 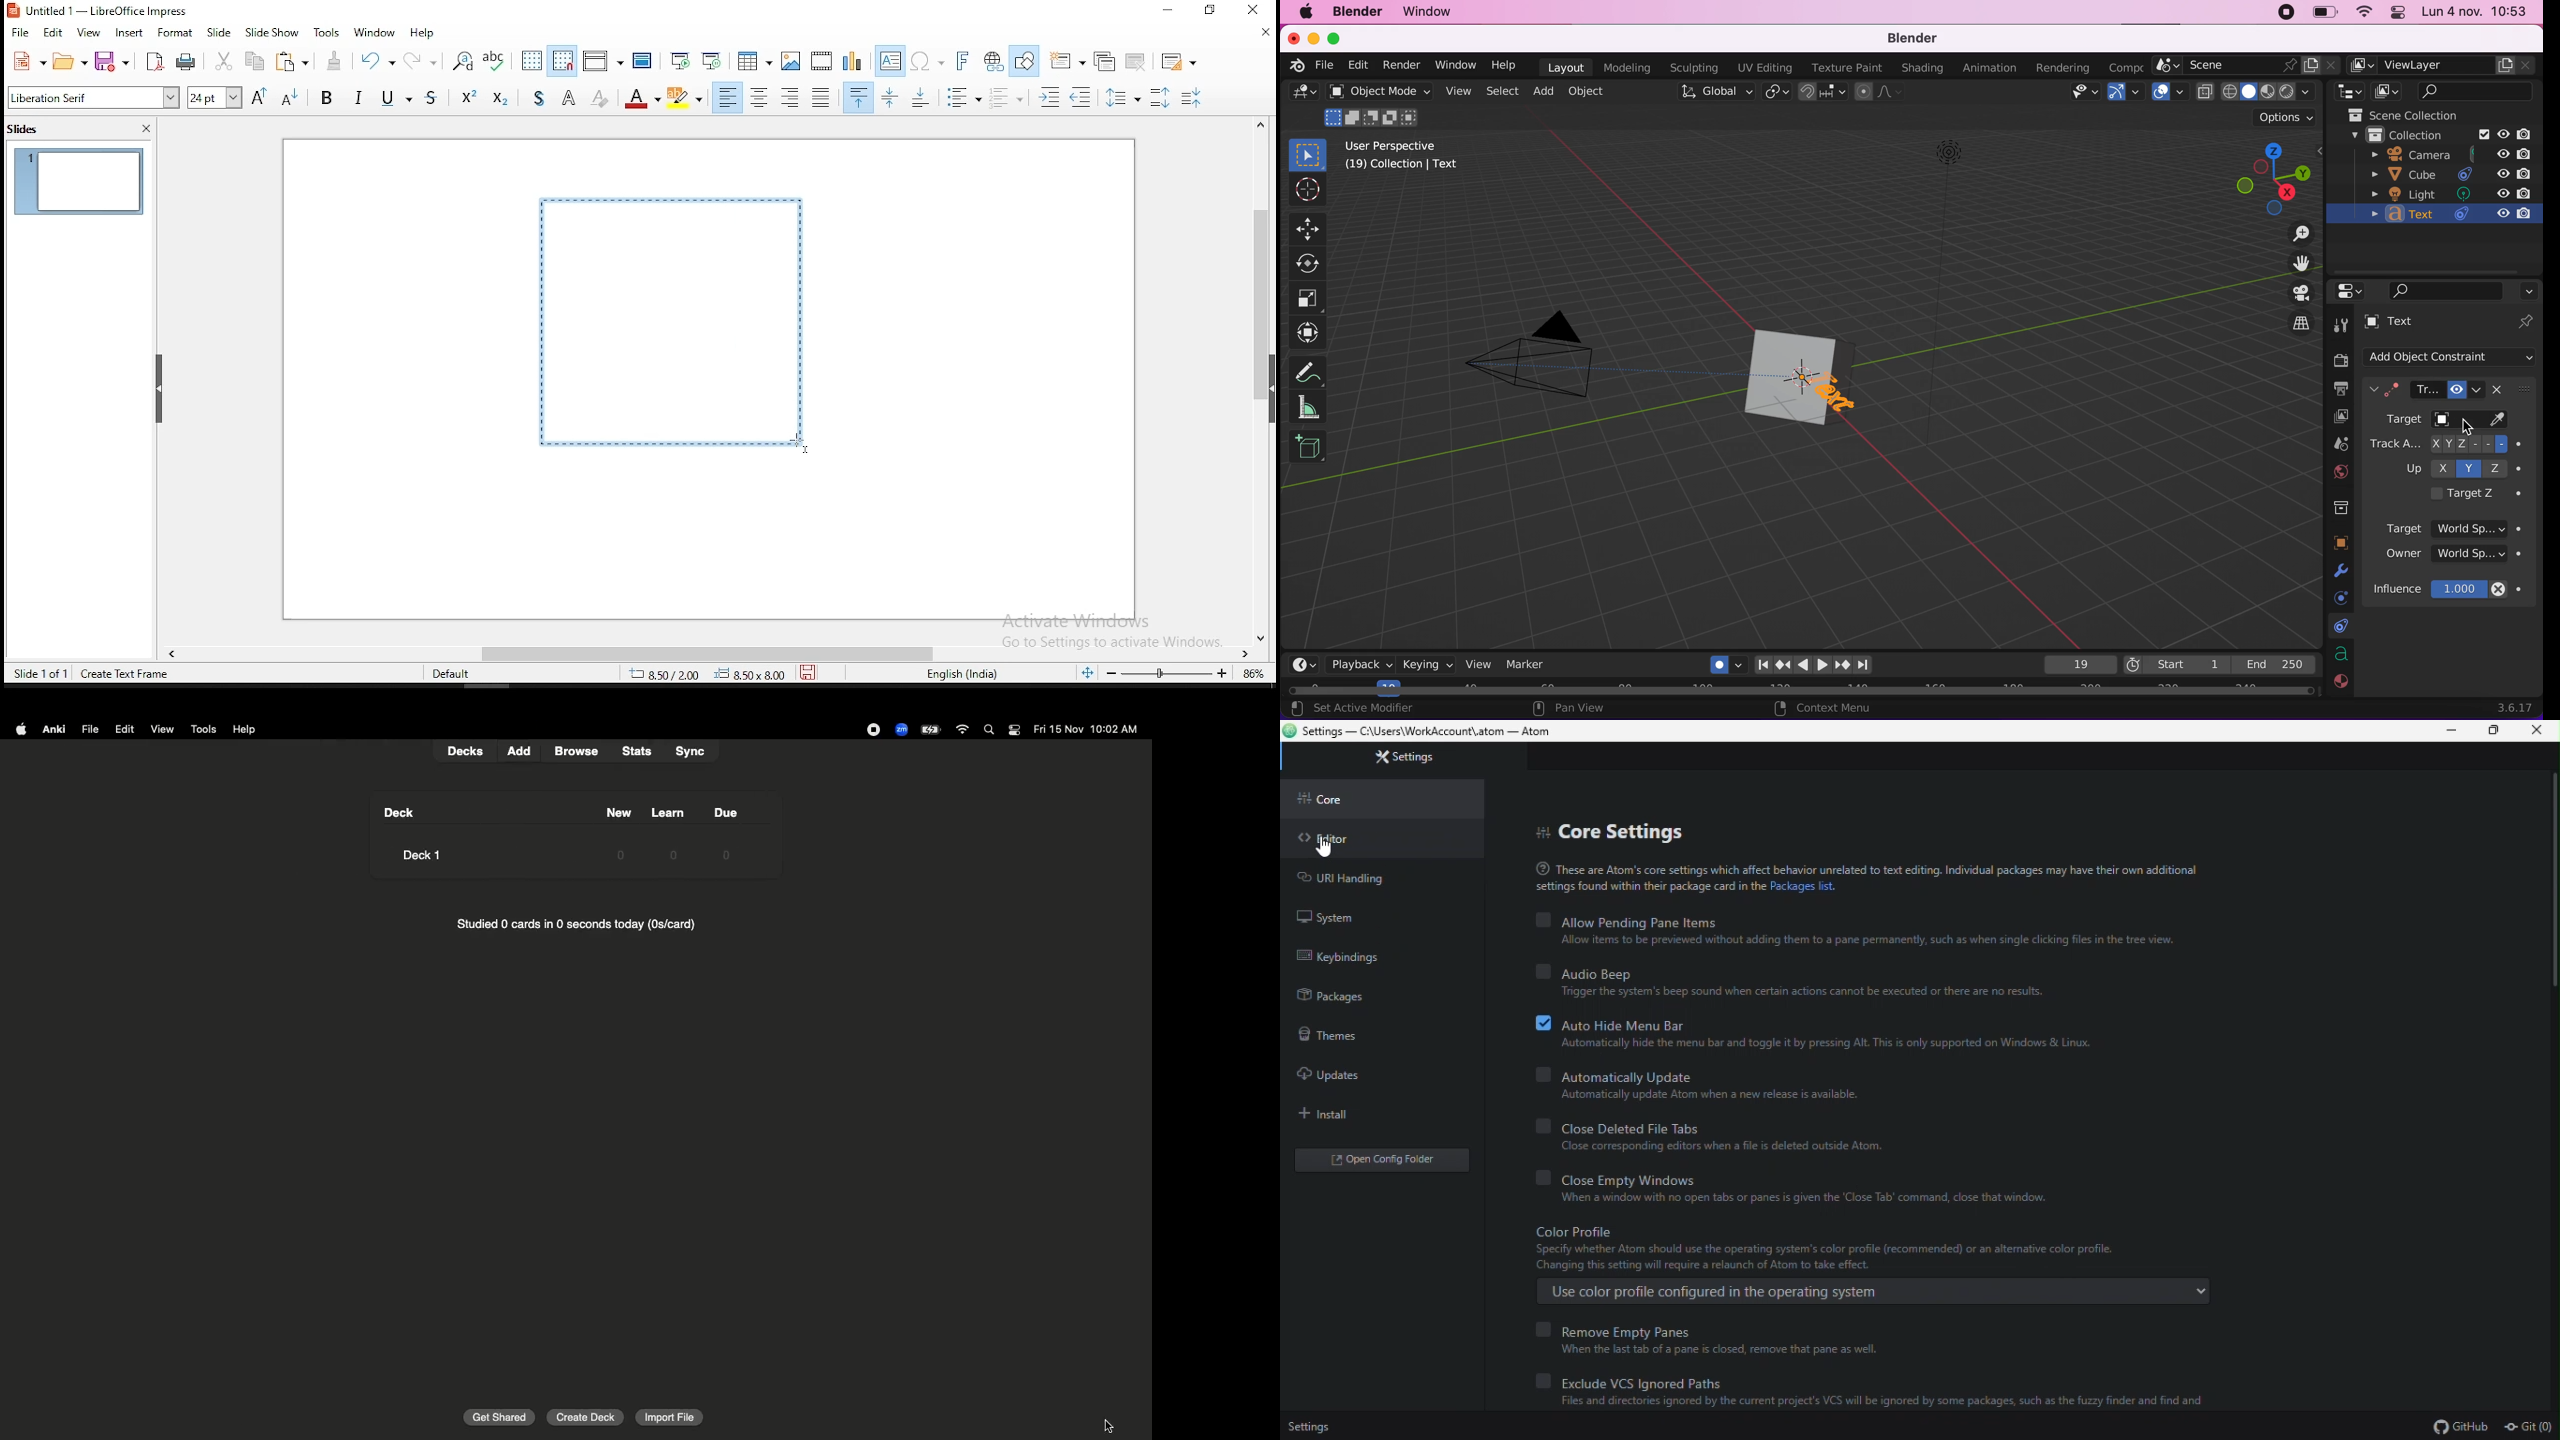 What do you see at coordinates (2338, 597) in the screenshot?
I see `physics` at bounding box center [2338, 597].